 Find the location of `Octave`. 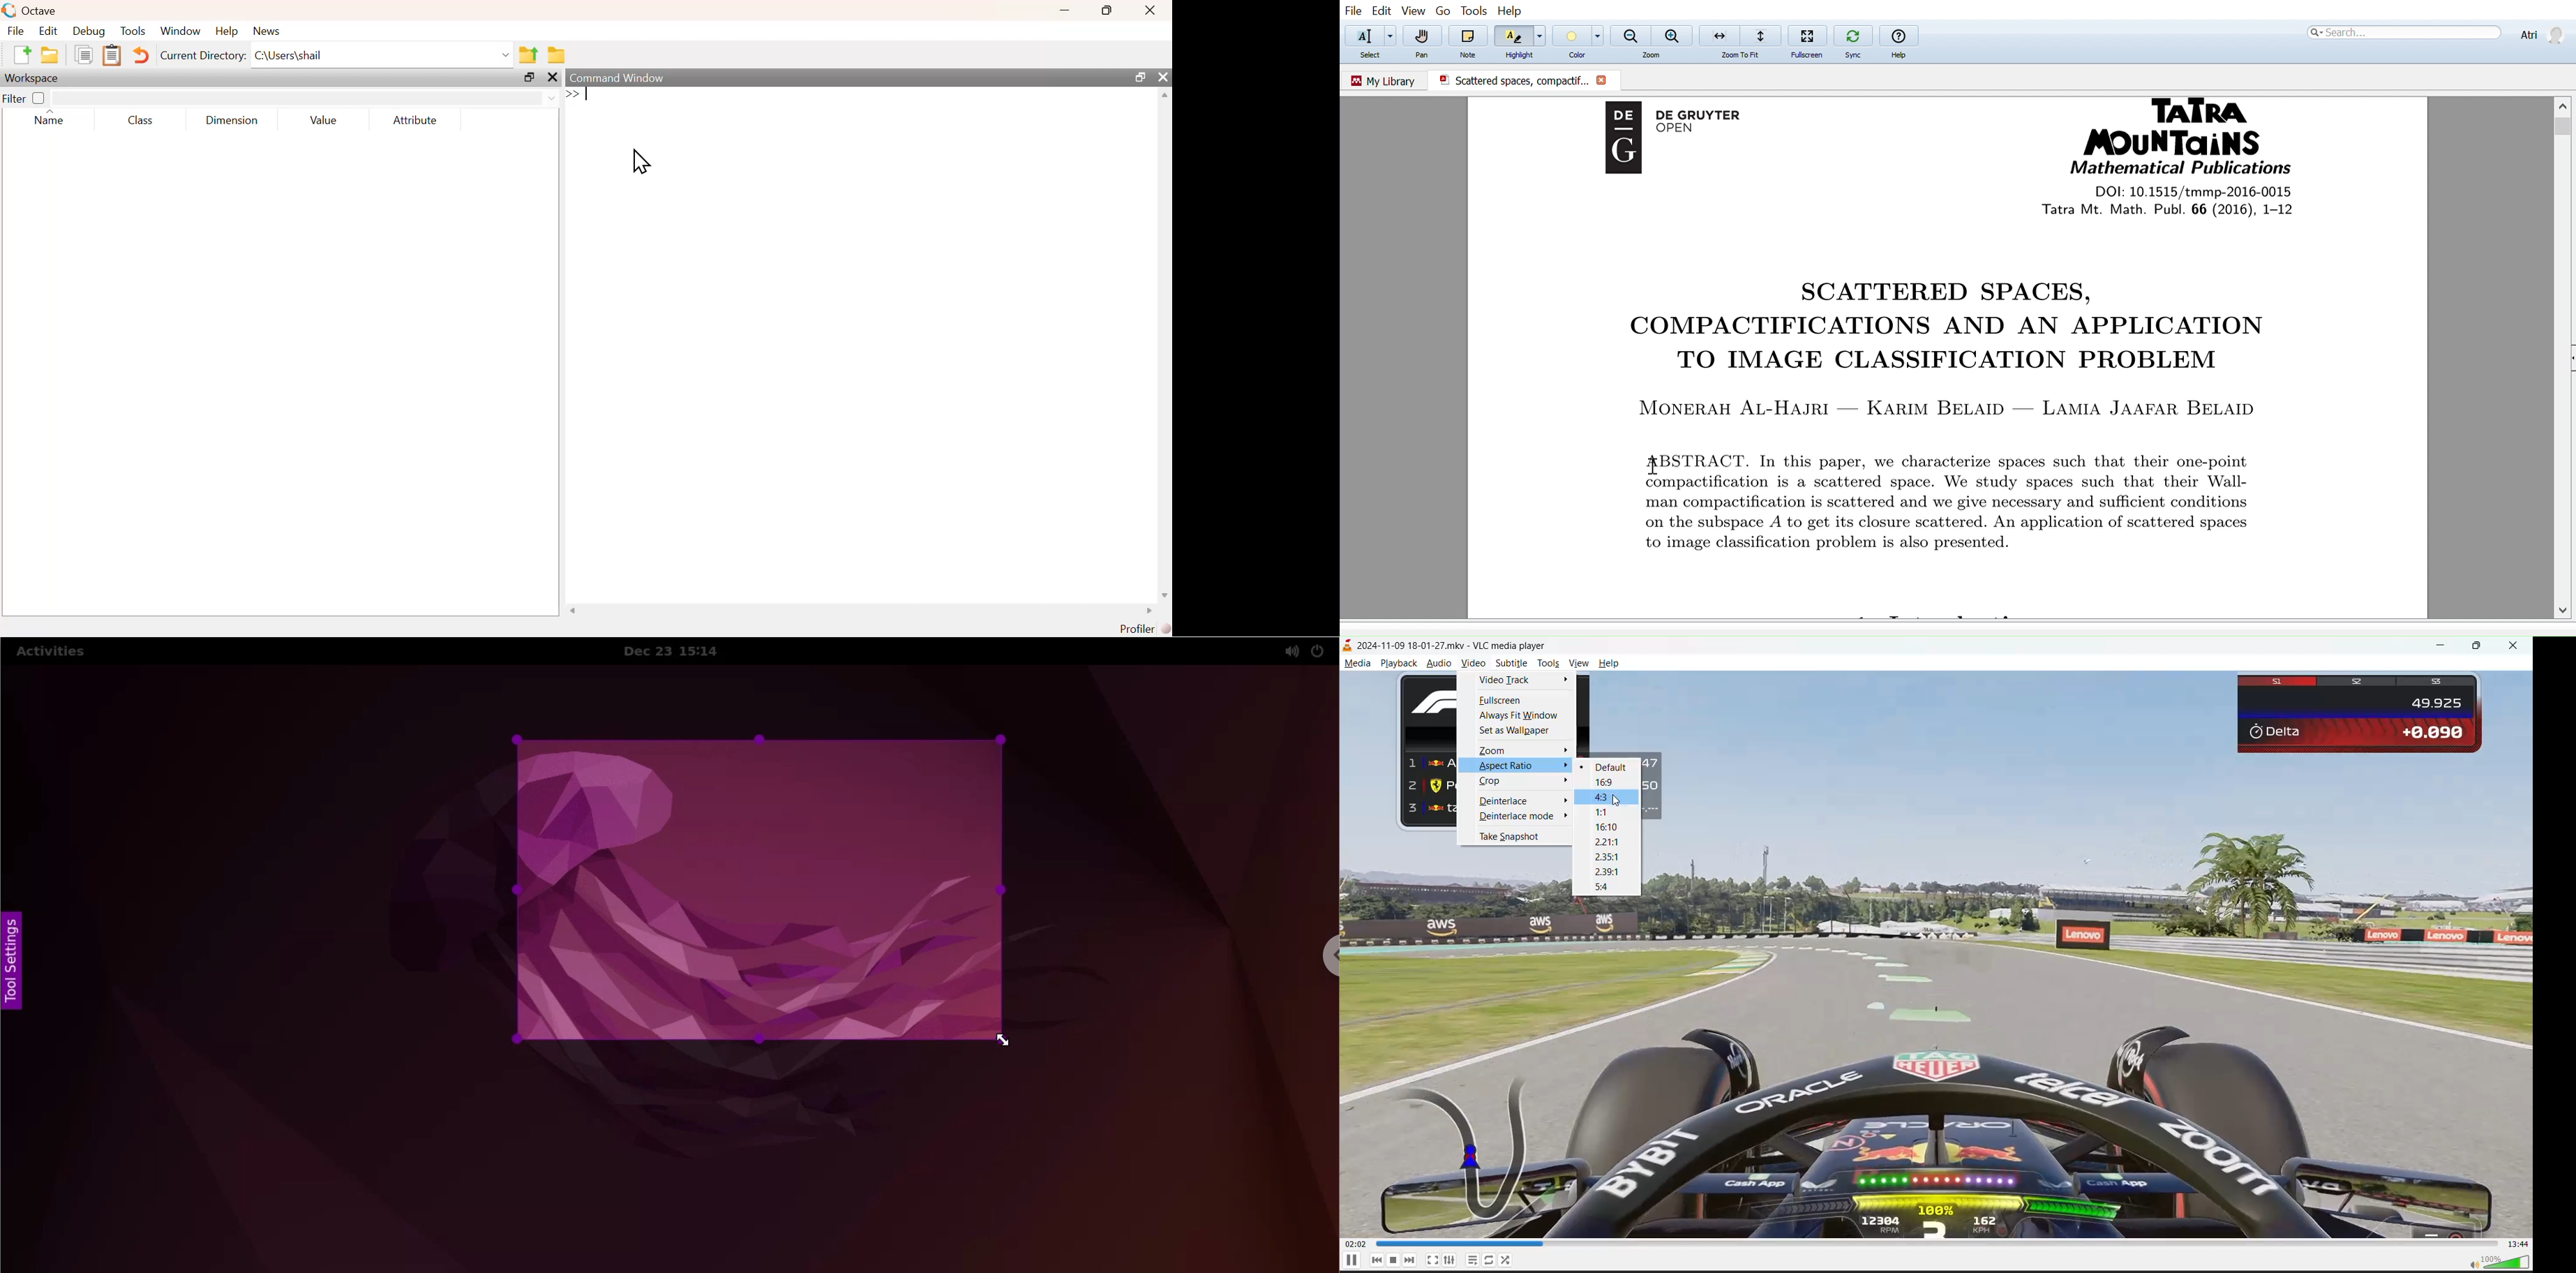

Octave is located at coordinates (42, 11).